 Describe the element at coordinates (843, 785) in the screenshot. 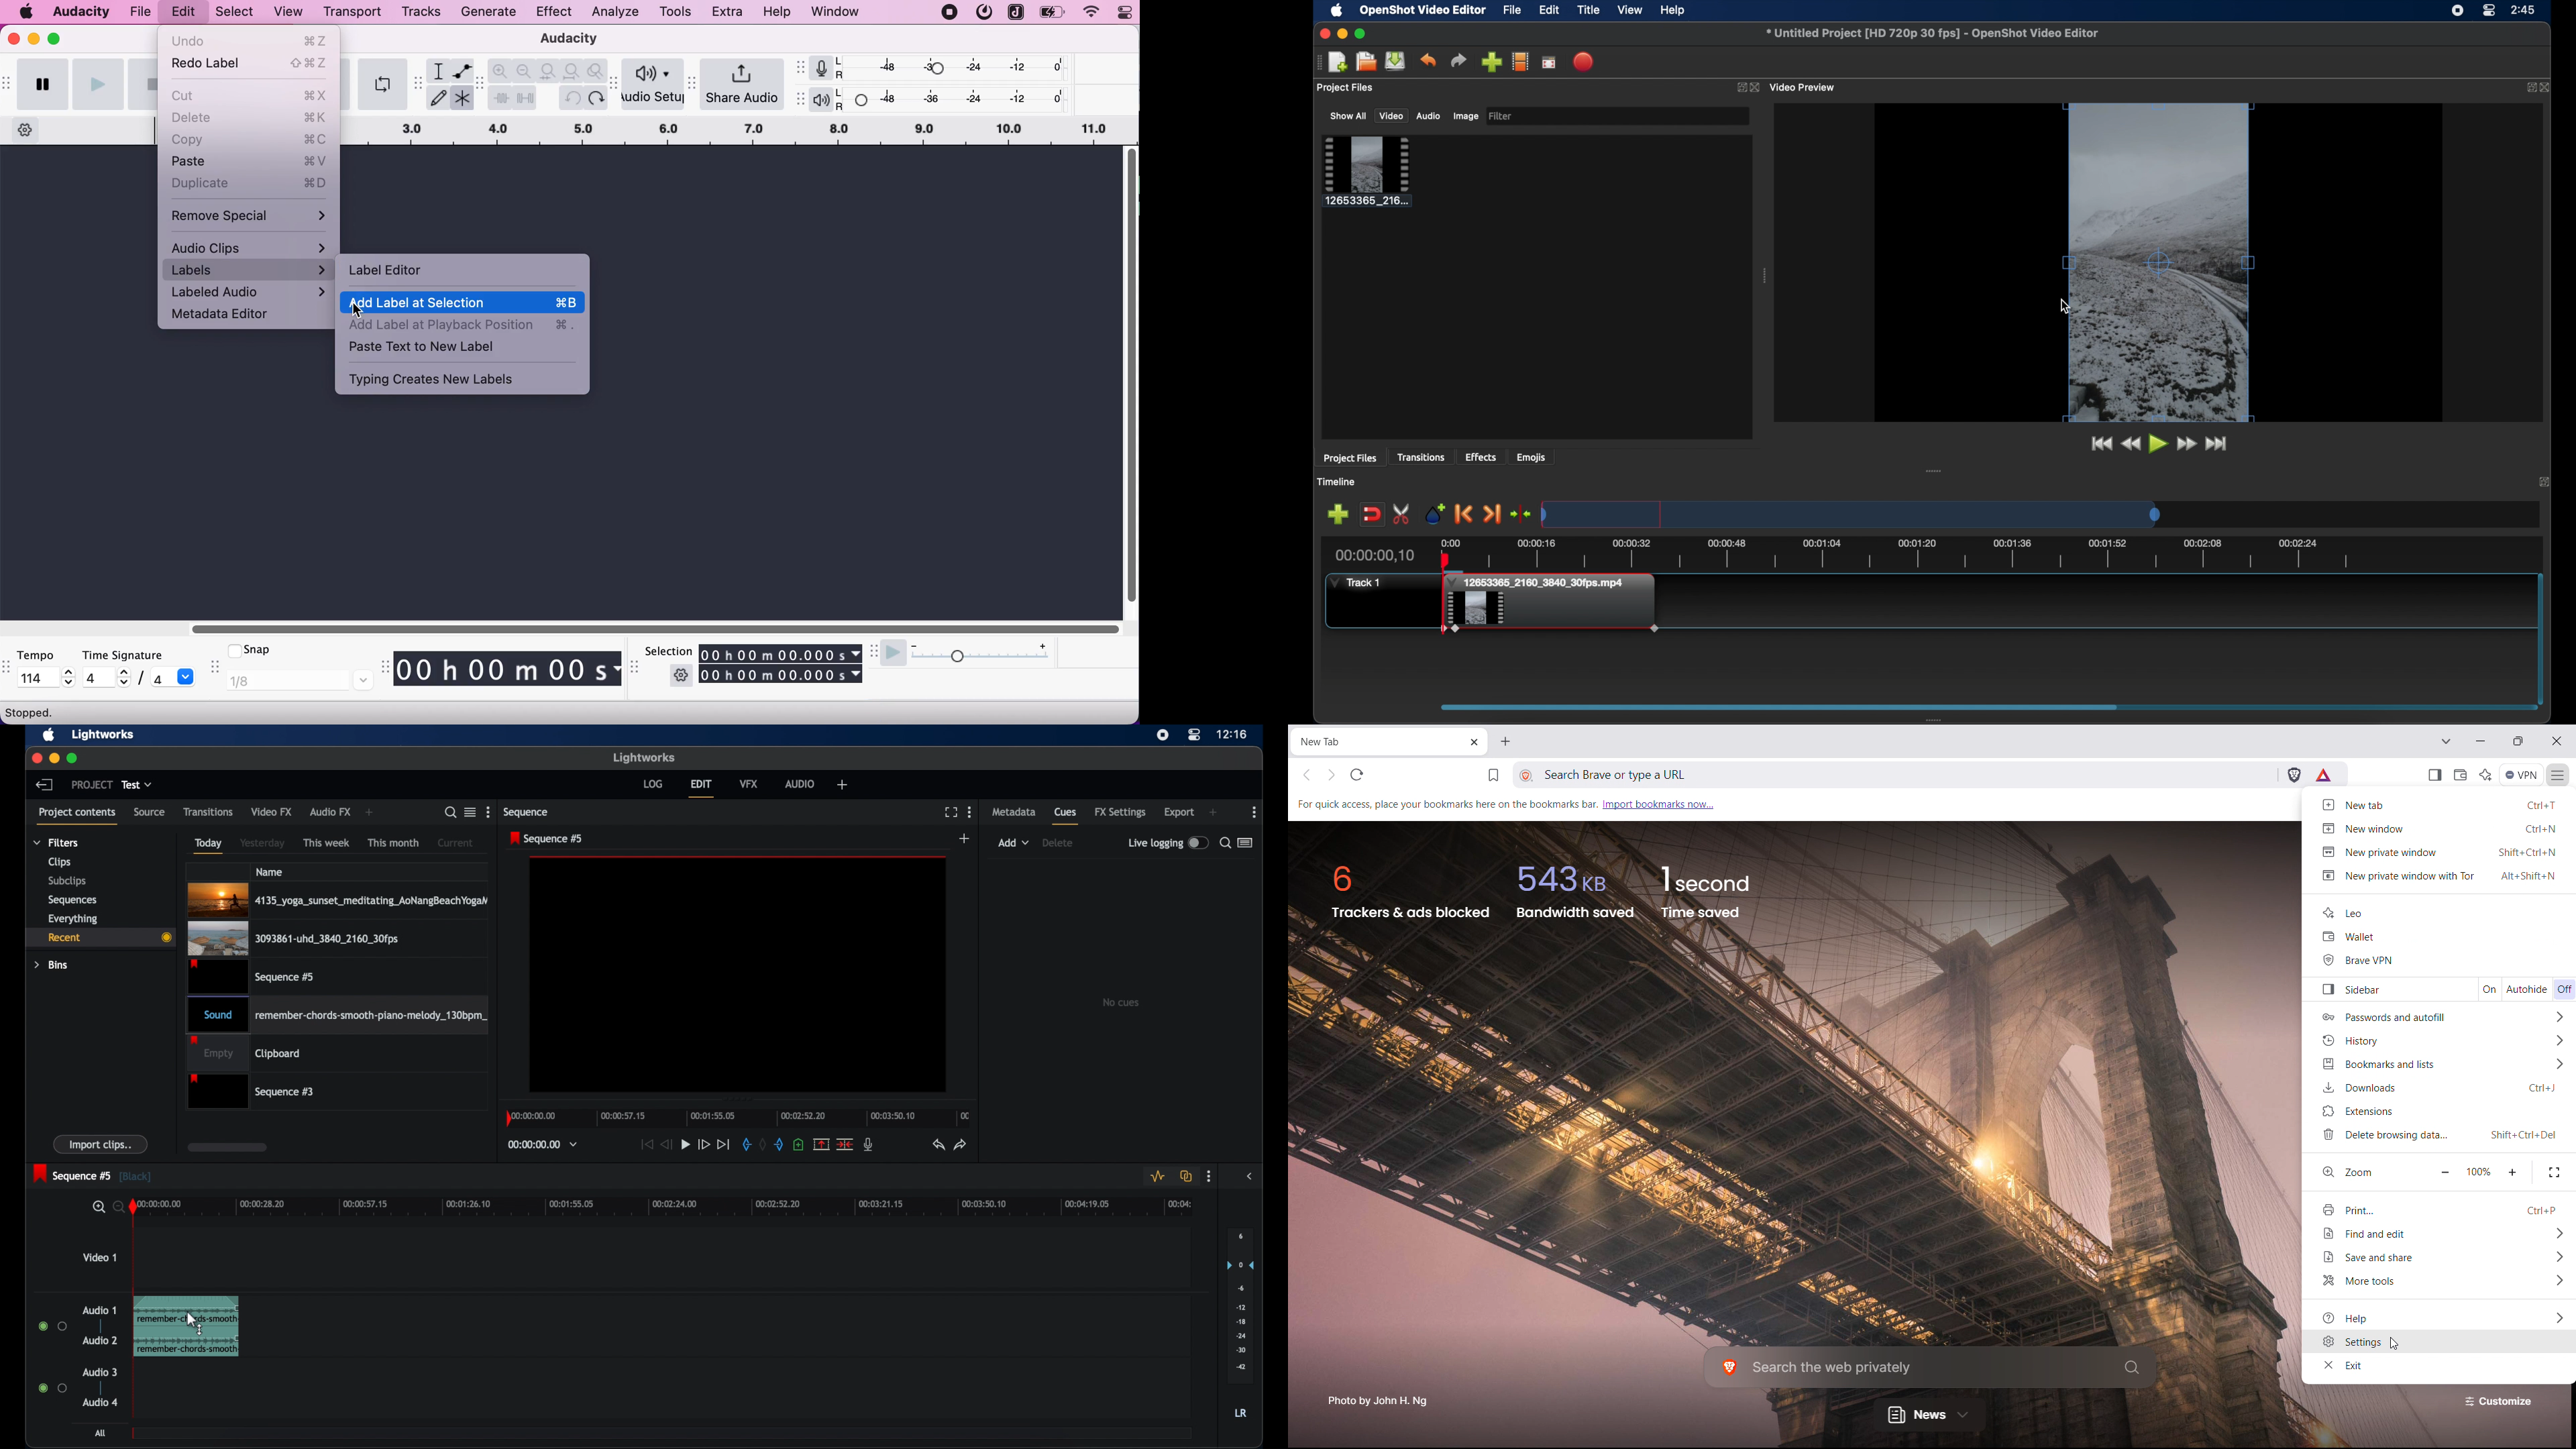

I see `welfare` at that location.